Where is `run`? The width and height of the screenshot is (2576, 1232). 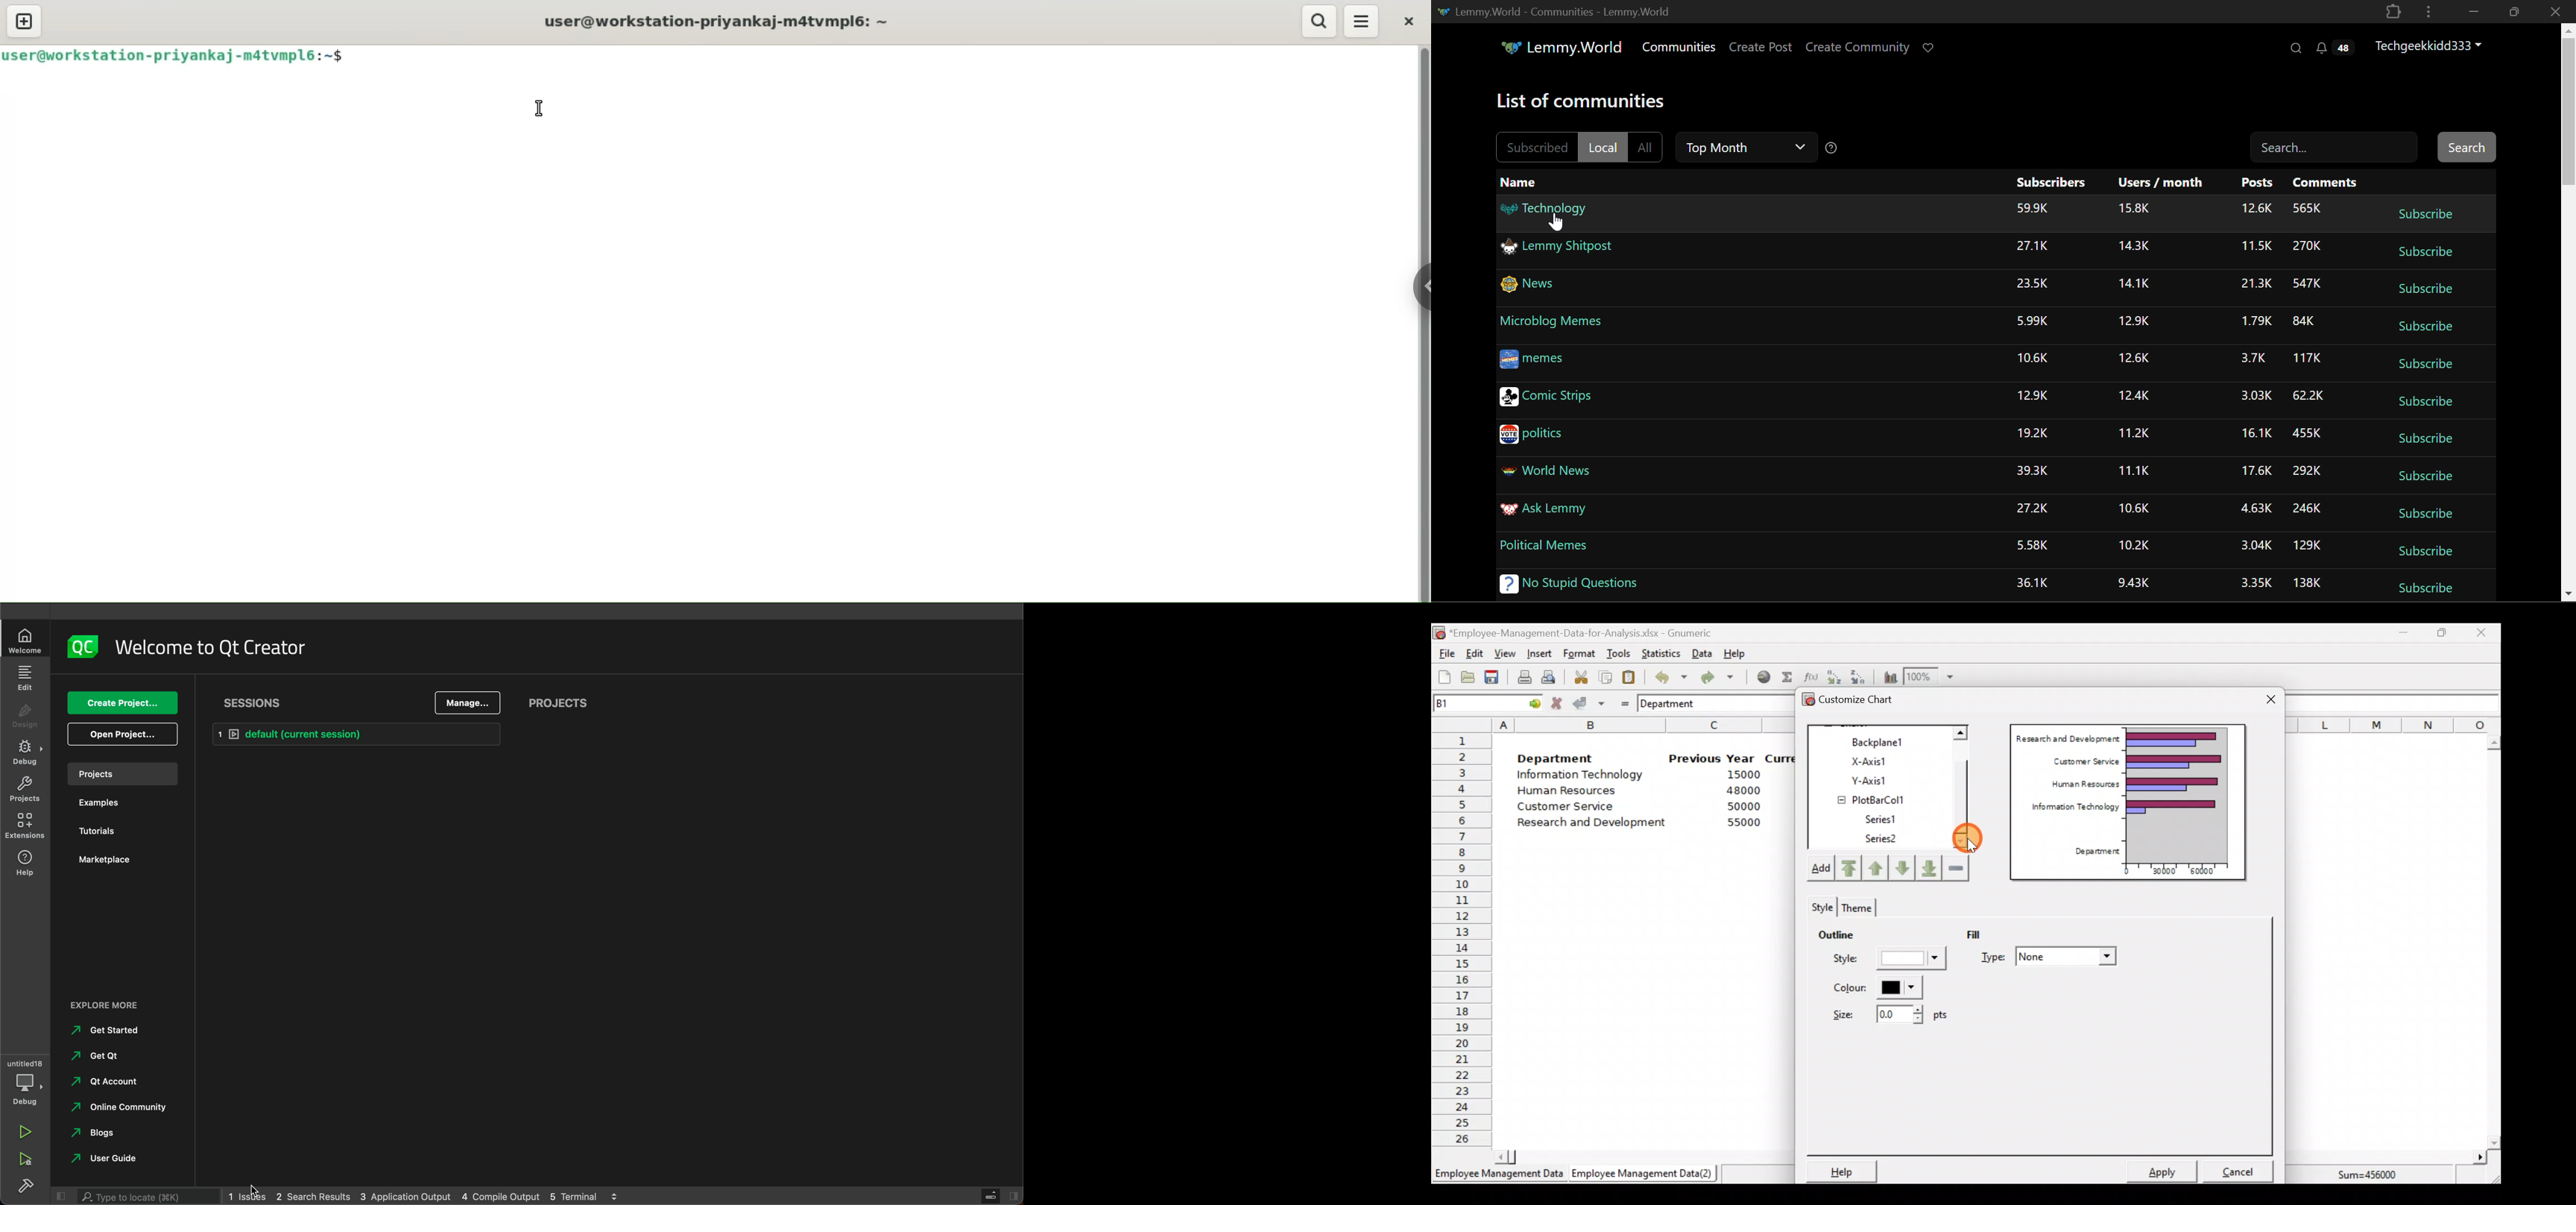 run is located at coordinates (25, 1131).